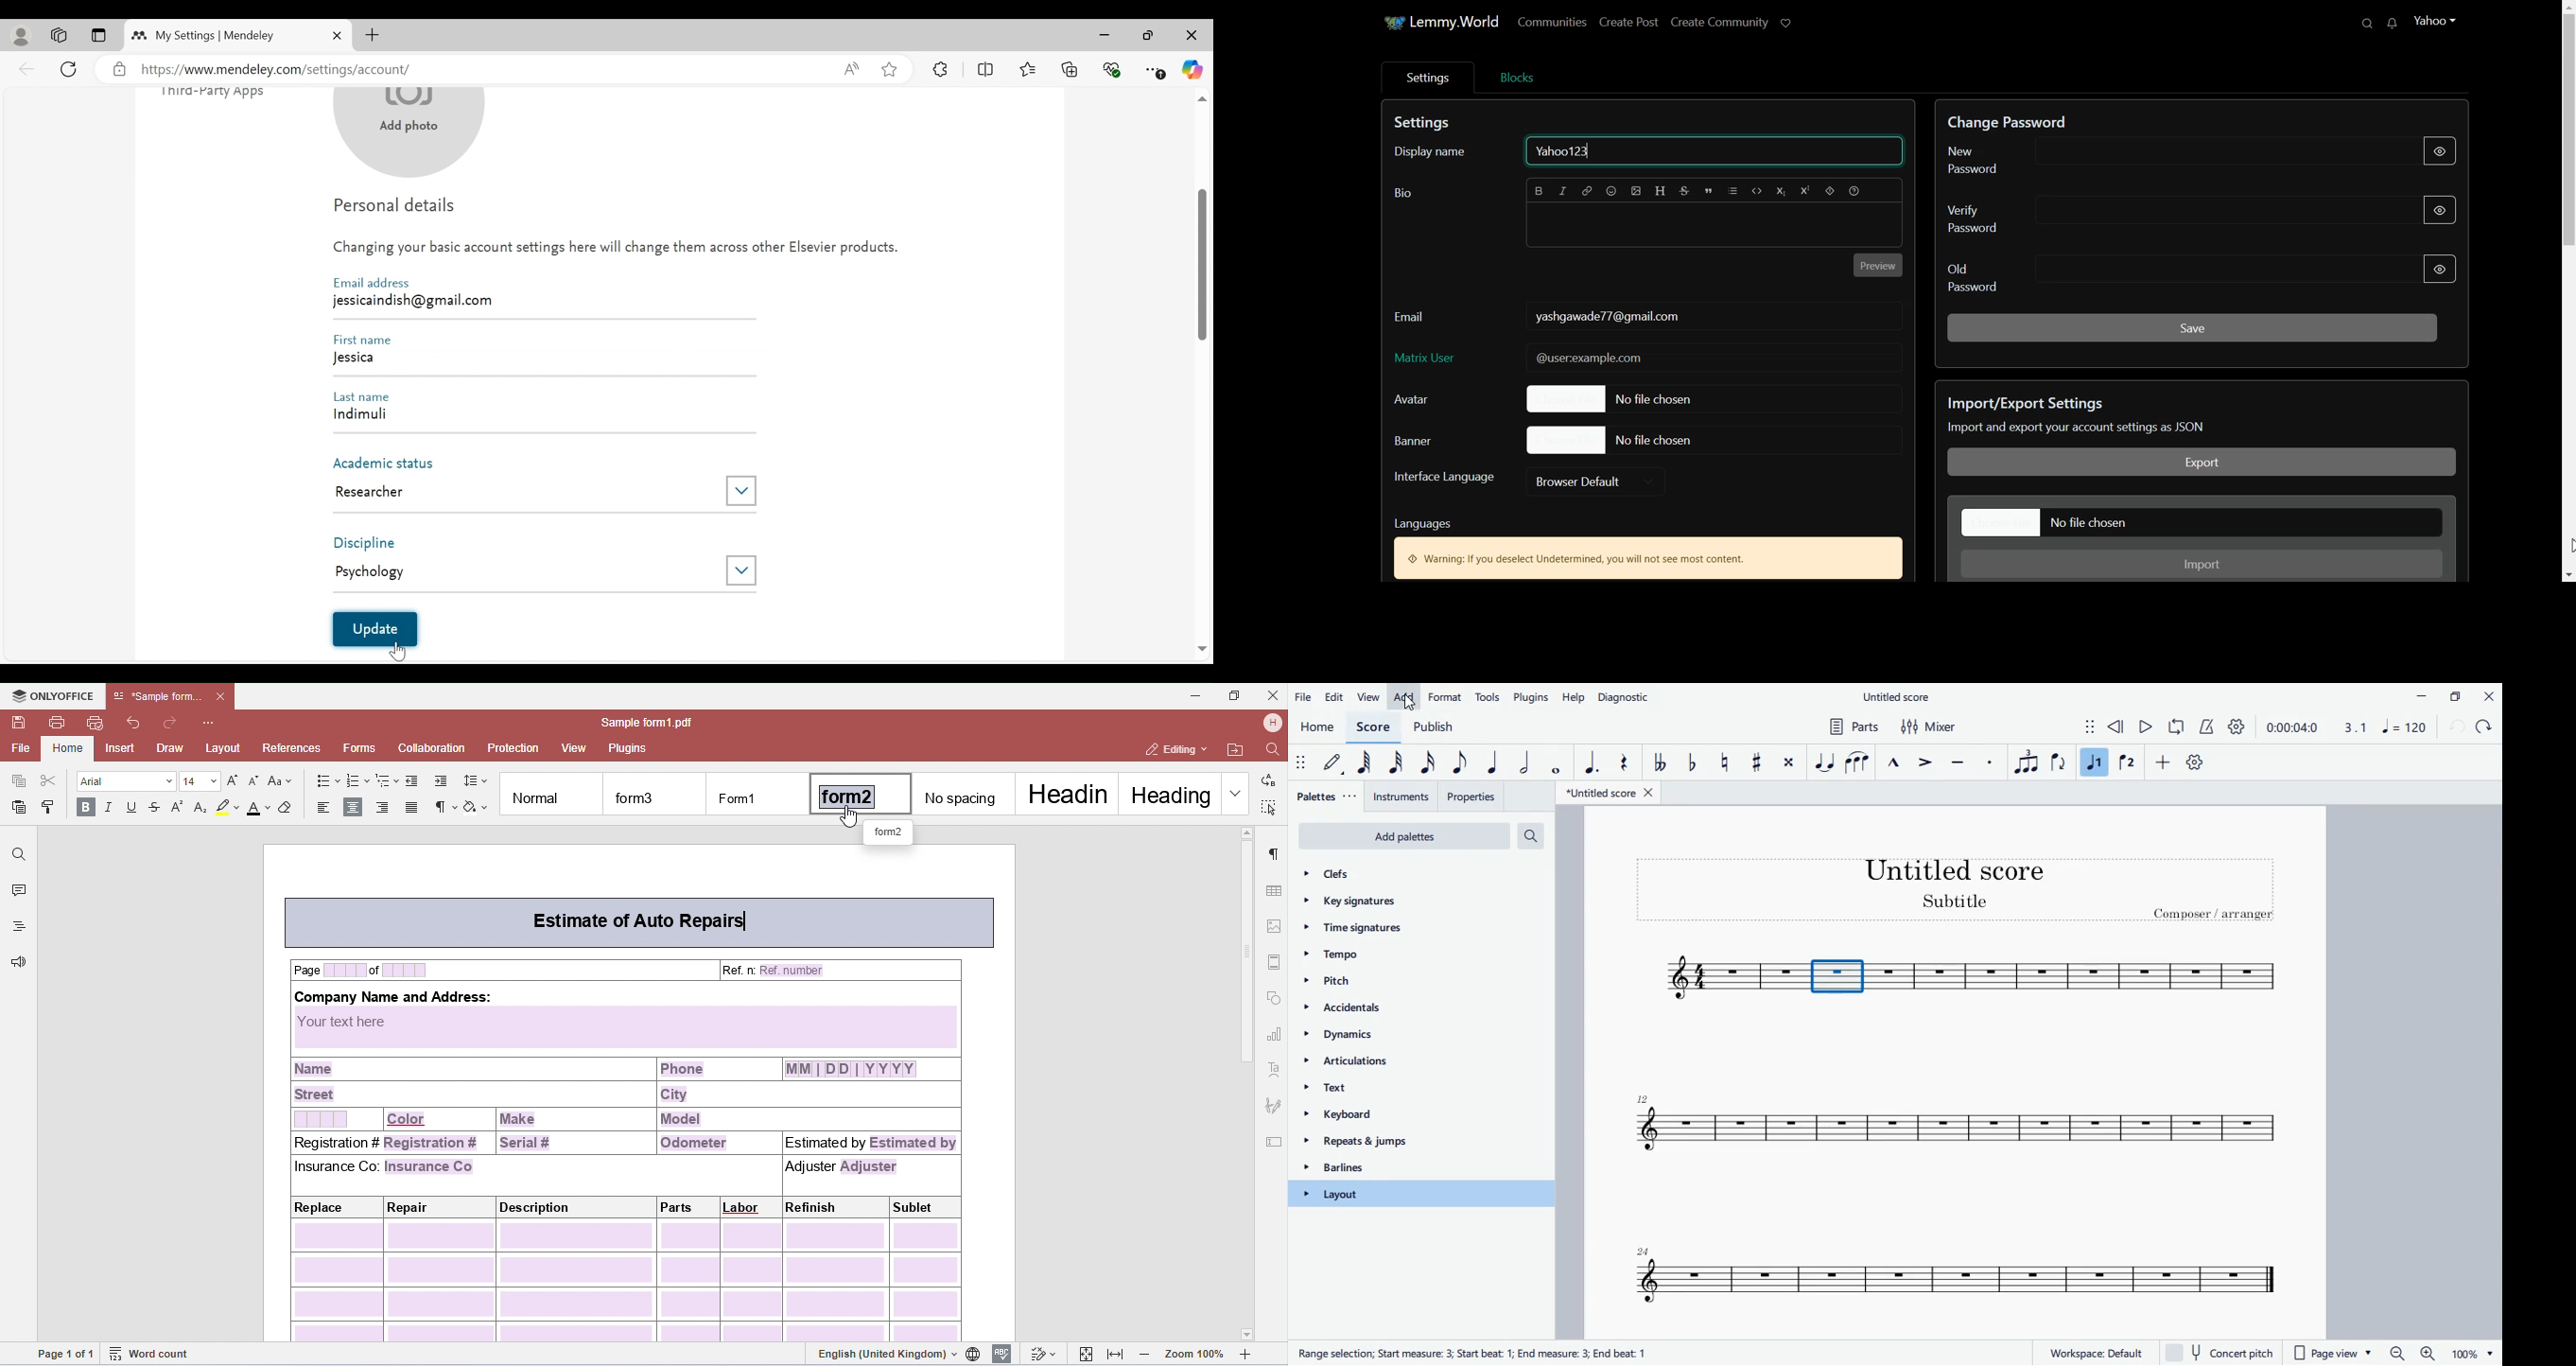 The image size is (2576, 1372). What do you see at coordinates (1516, 76) in the screenshot?
I see `Blocks` at bounding box center [1516, 76].